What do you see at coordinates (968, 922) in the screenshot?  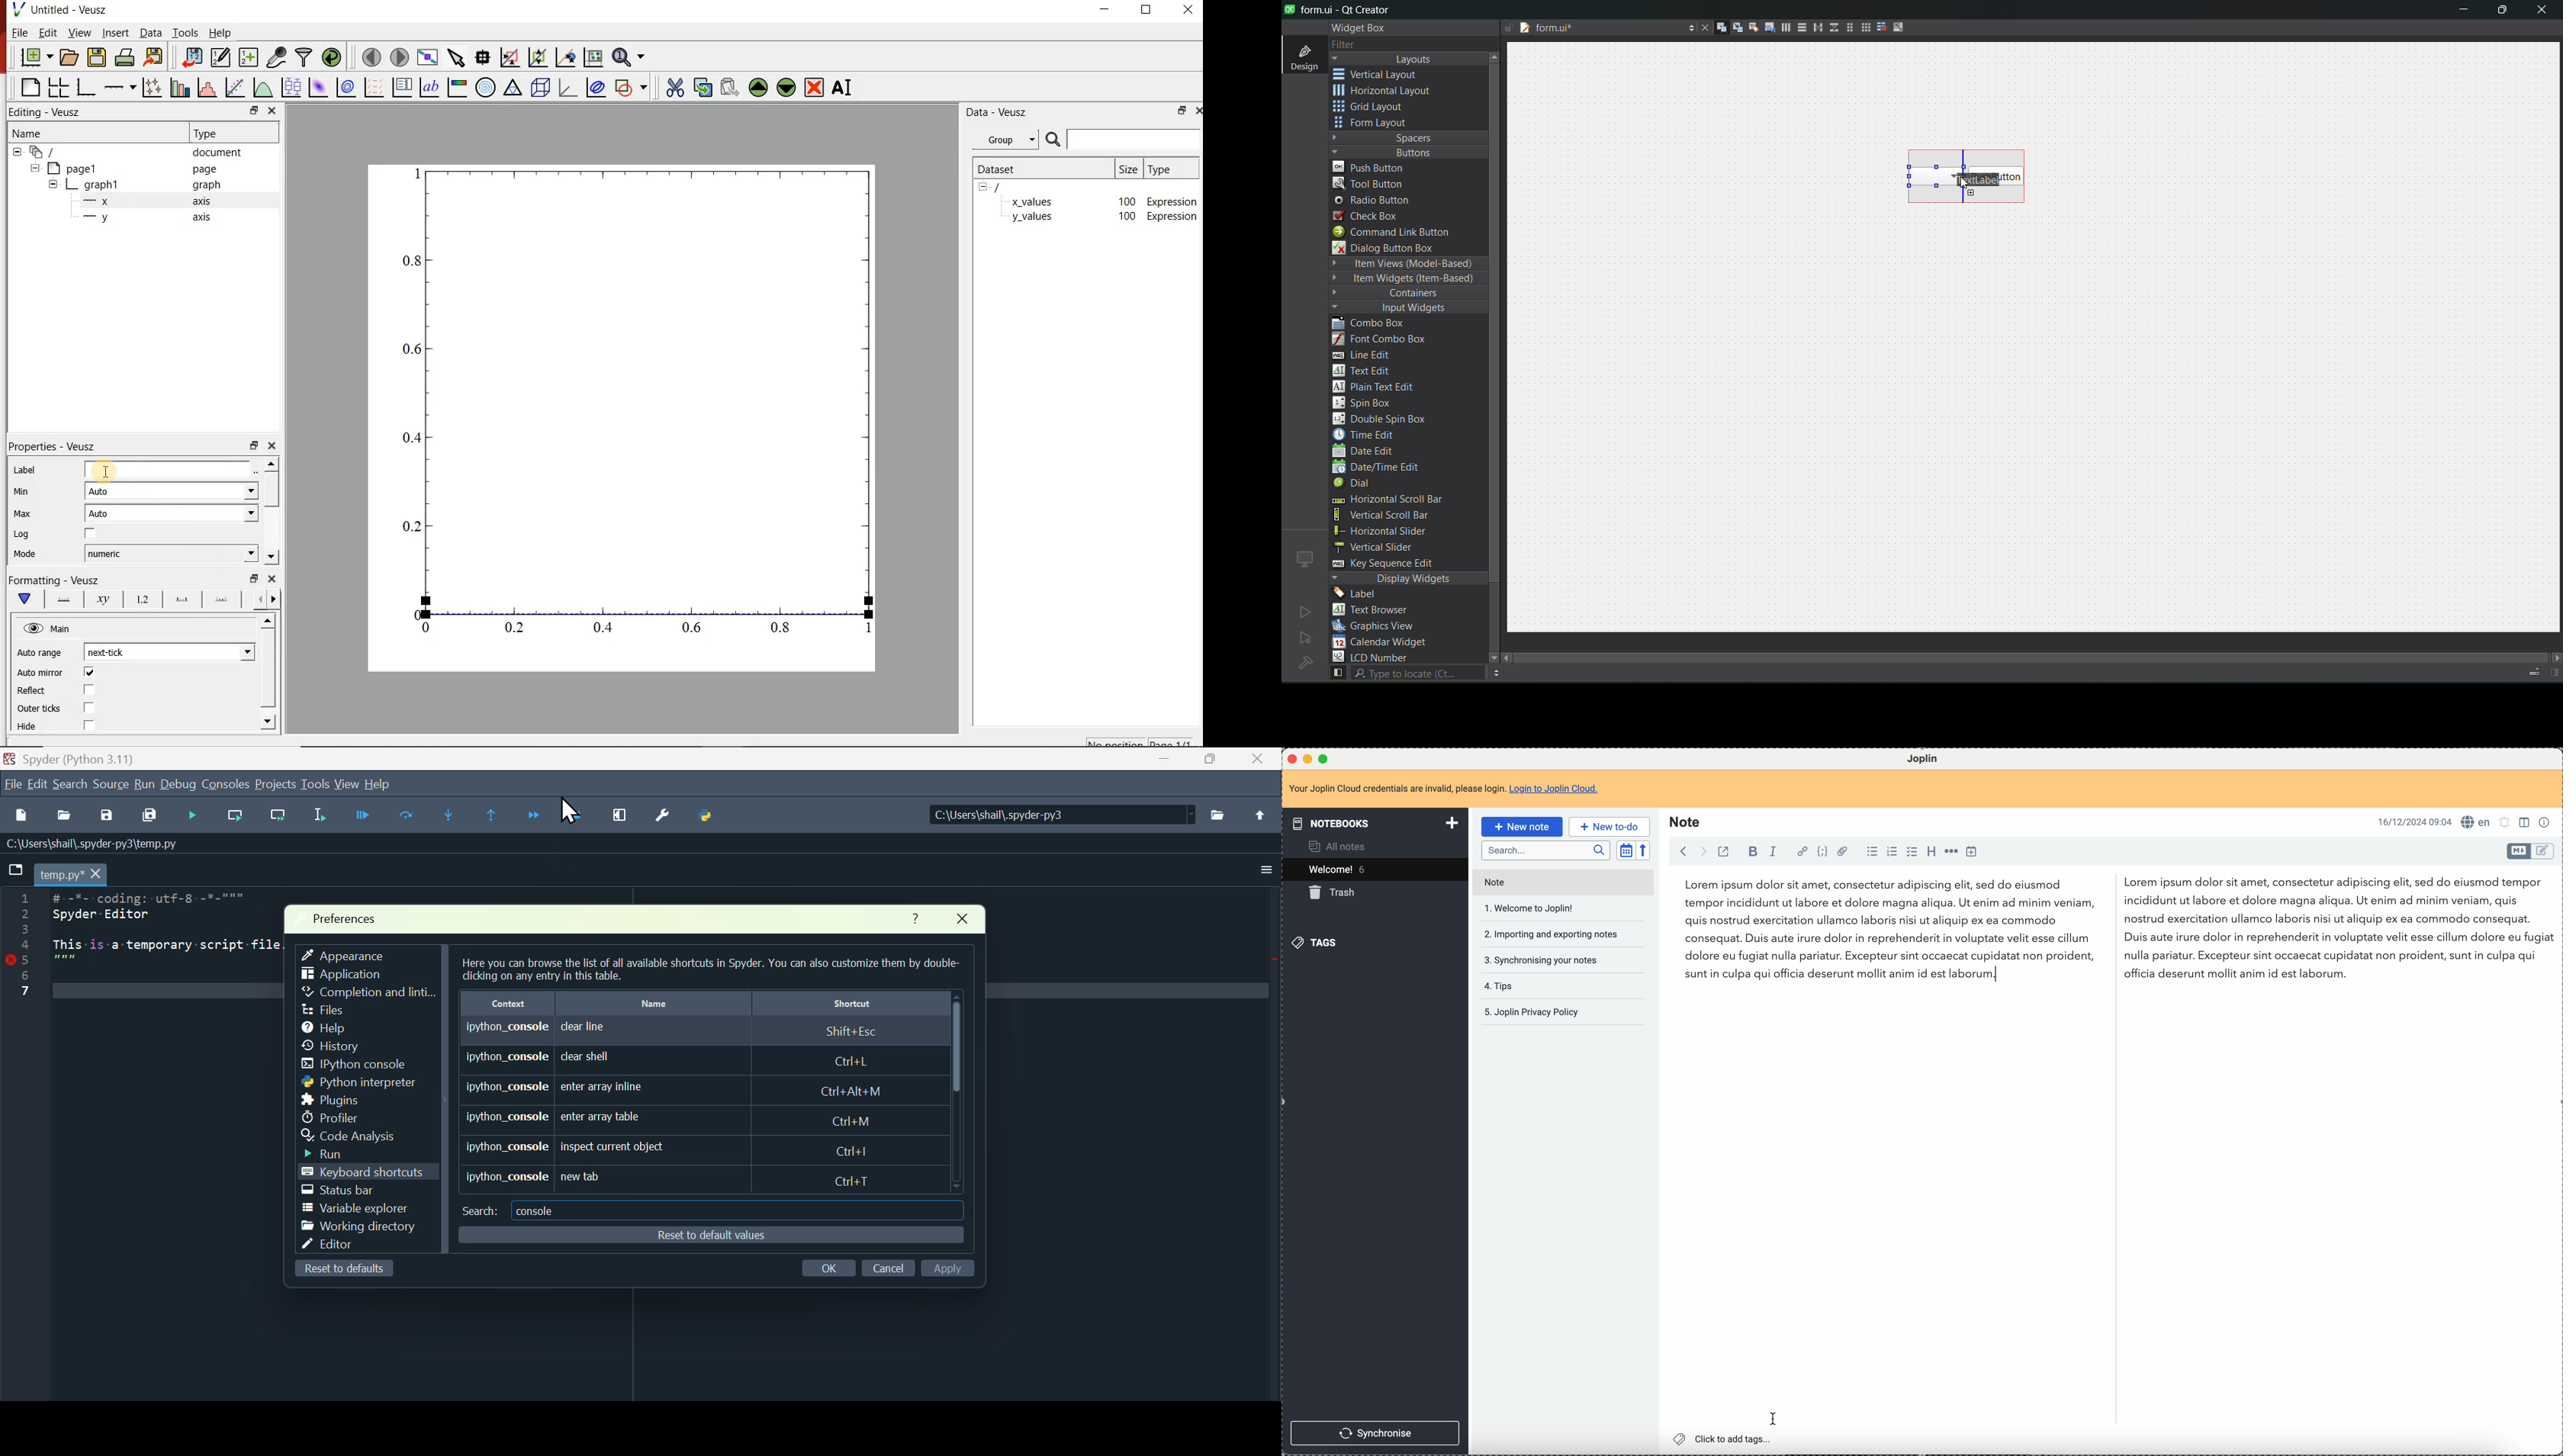 I see `close` at bounding box center [968, 922].